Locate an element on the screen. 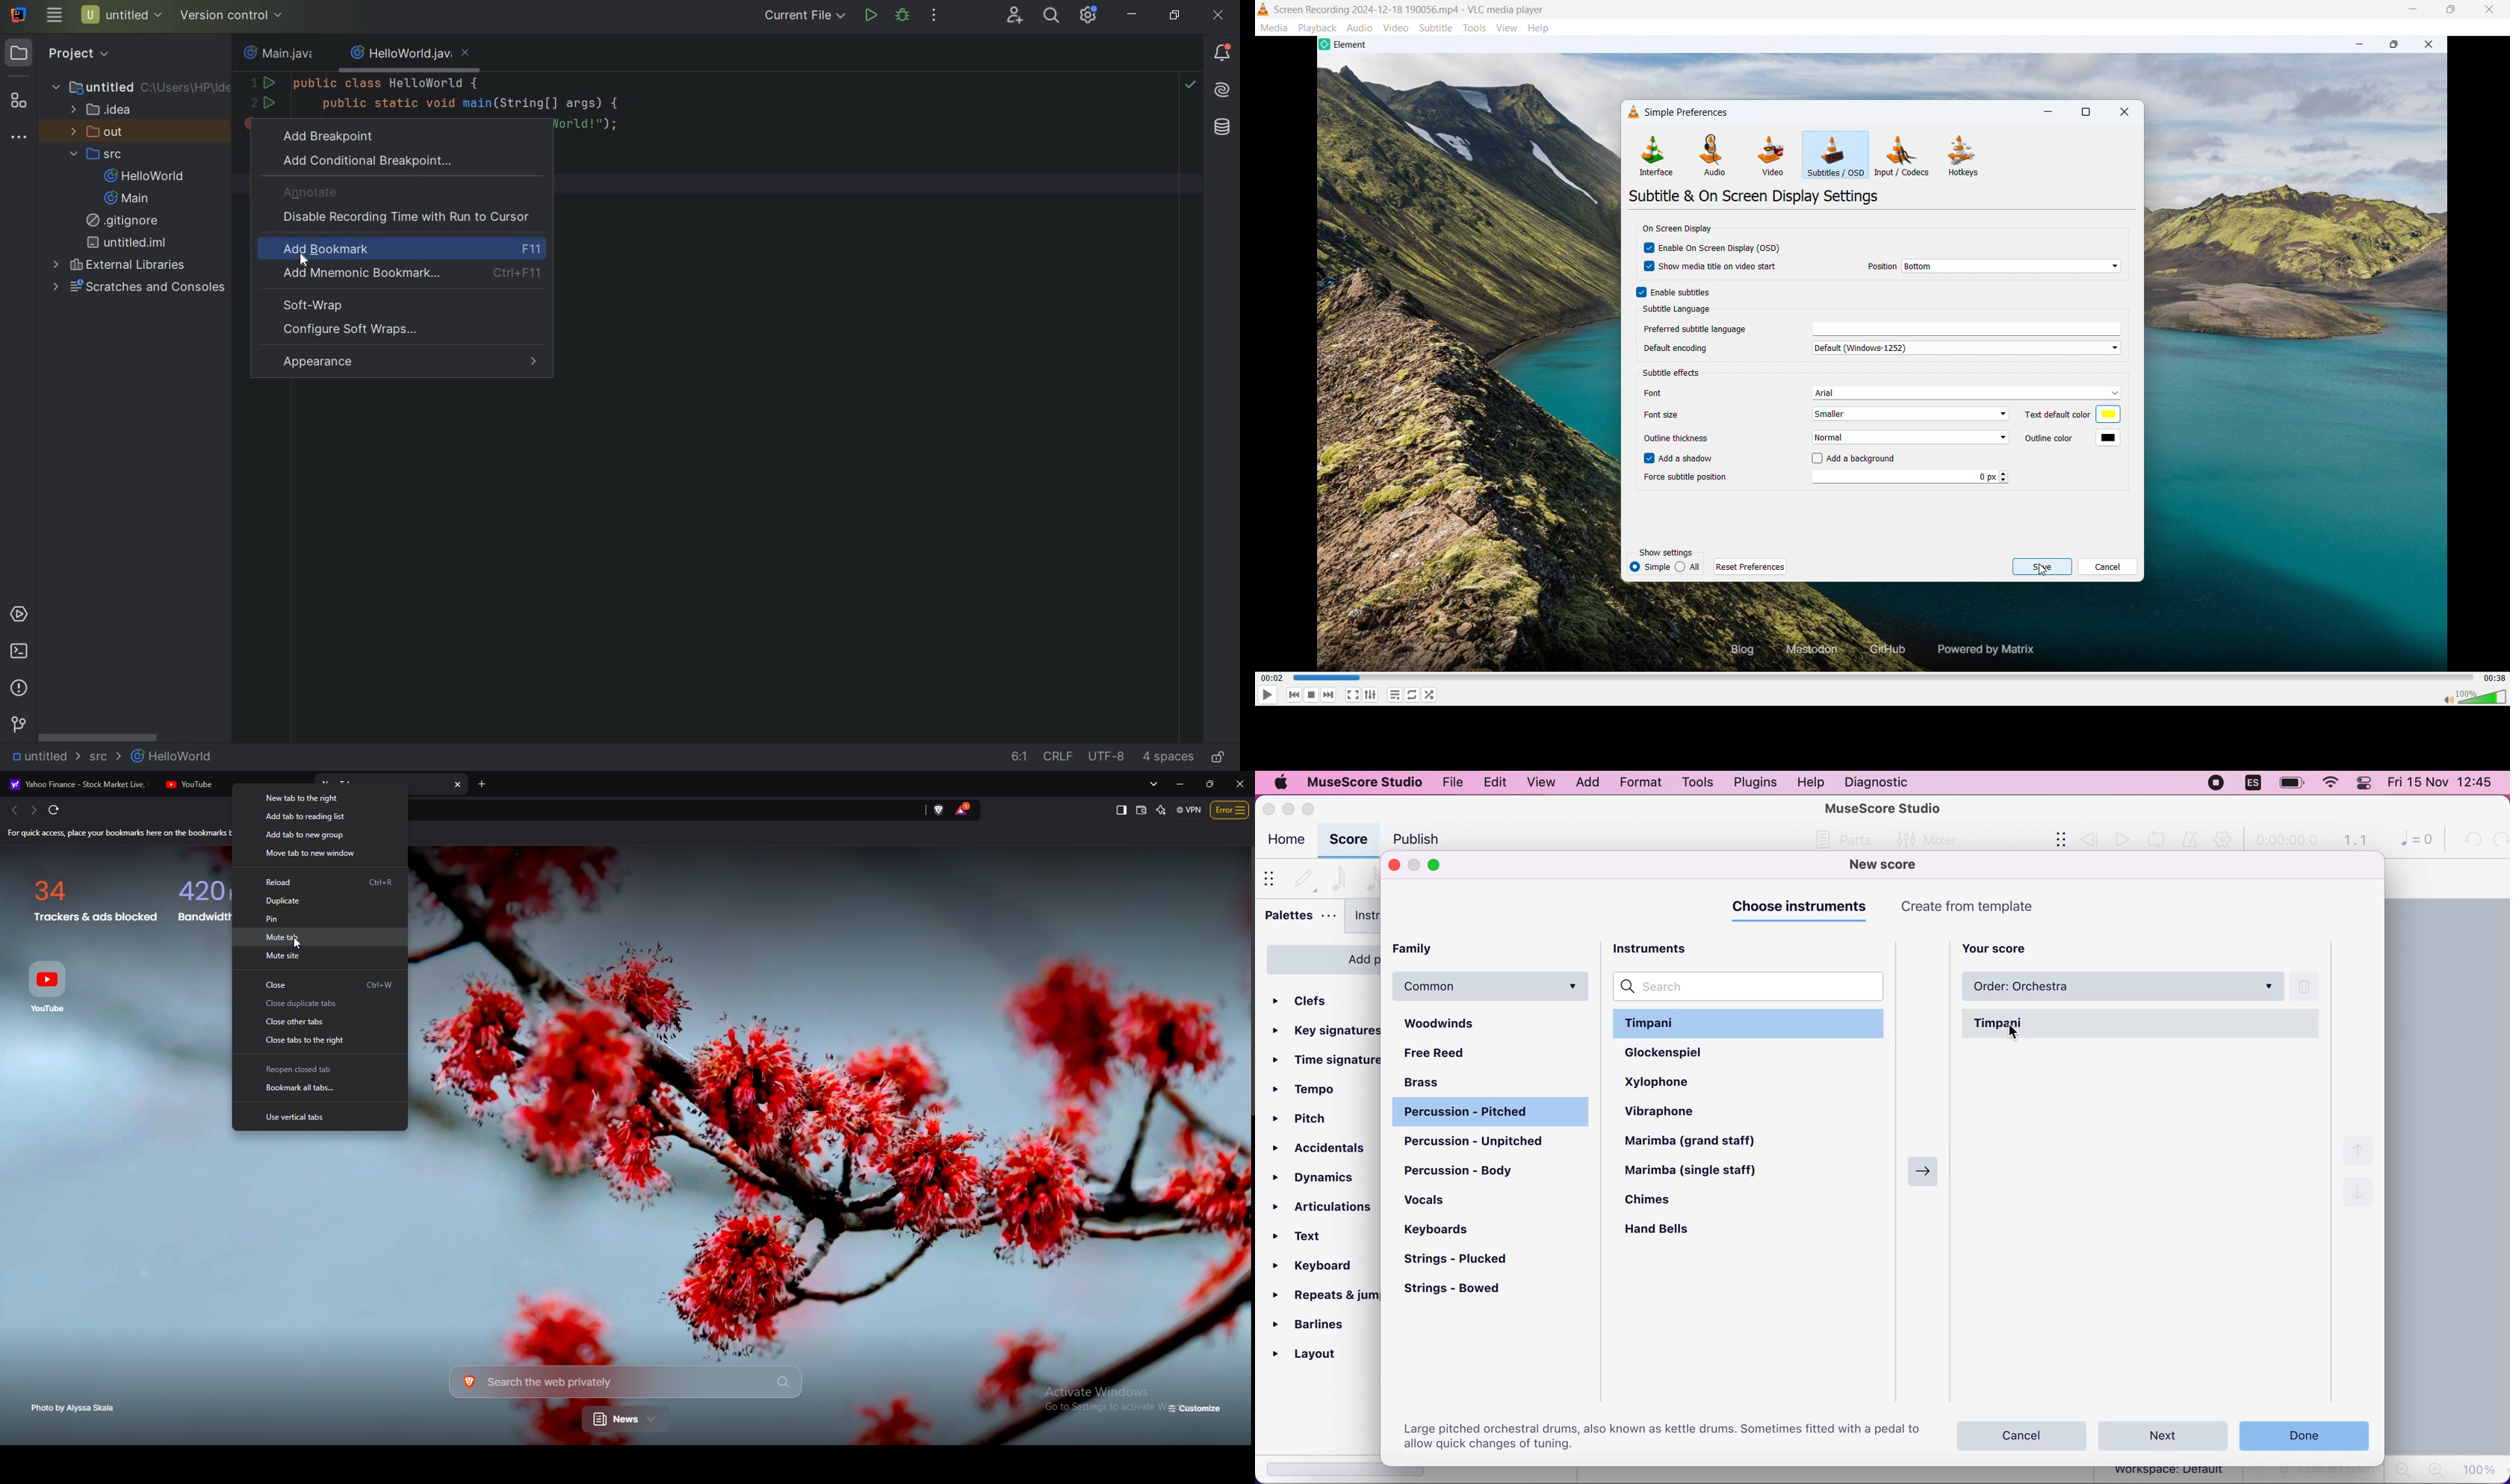  Maximise  is located at coordinates (2451, 10).